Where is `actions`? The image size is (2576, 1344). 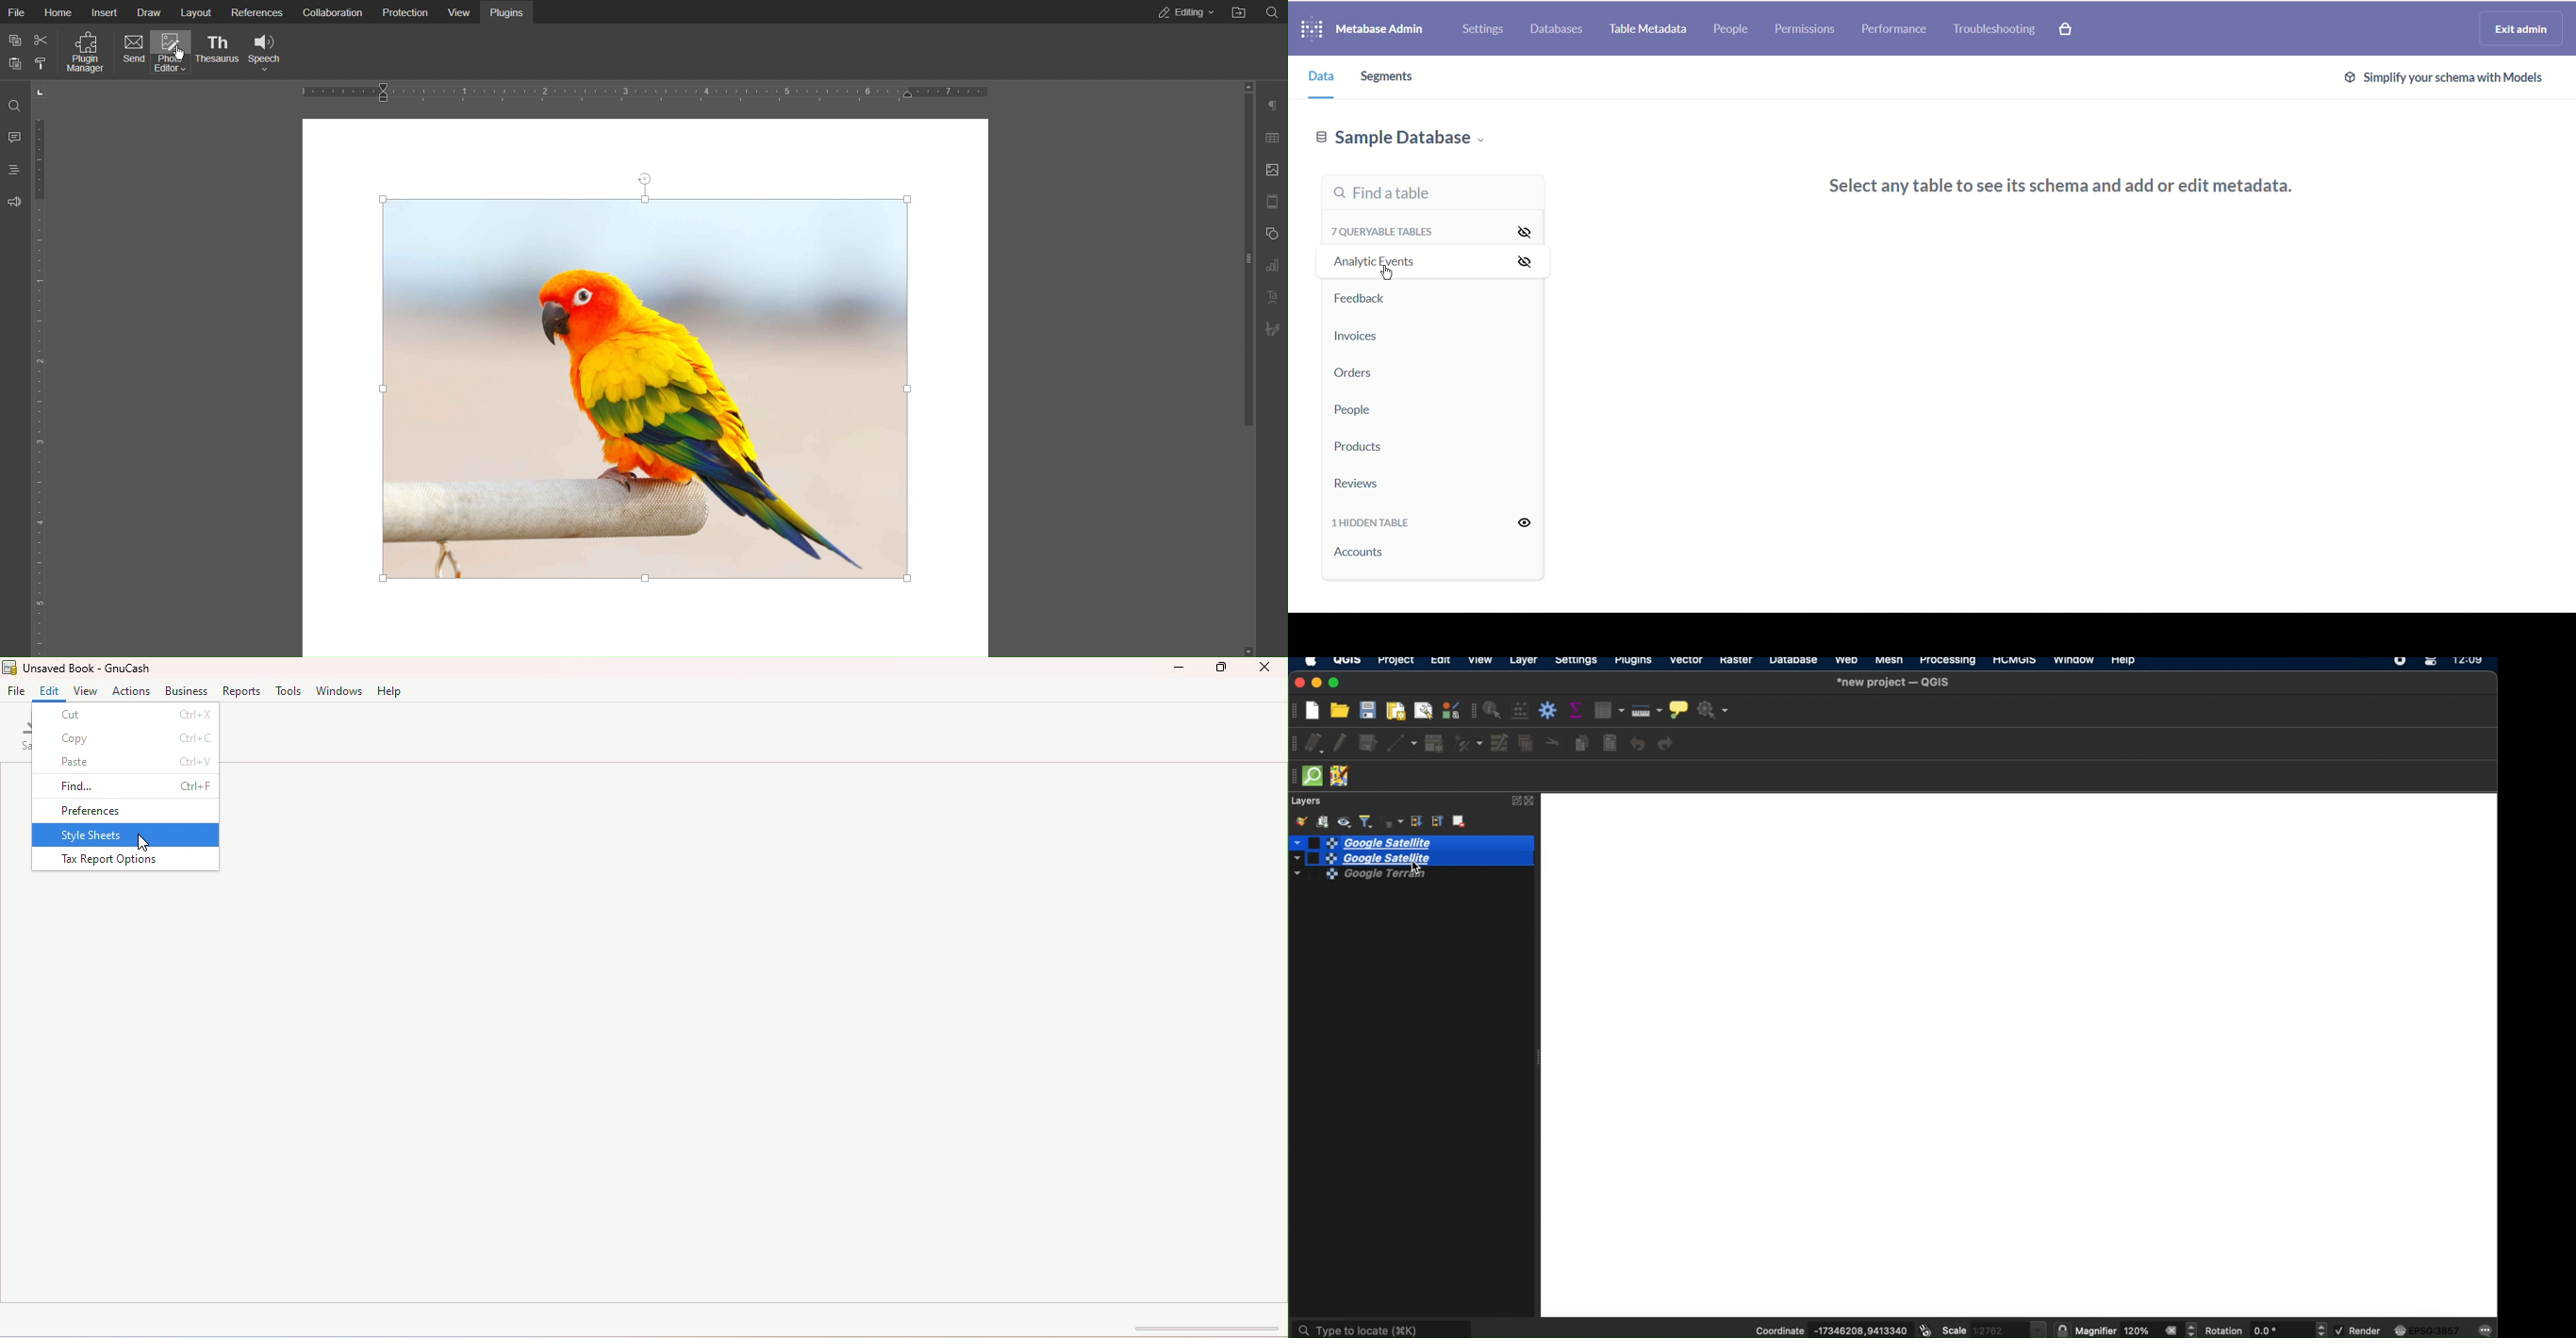 actions is located at coordinates (130, 692).